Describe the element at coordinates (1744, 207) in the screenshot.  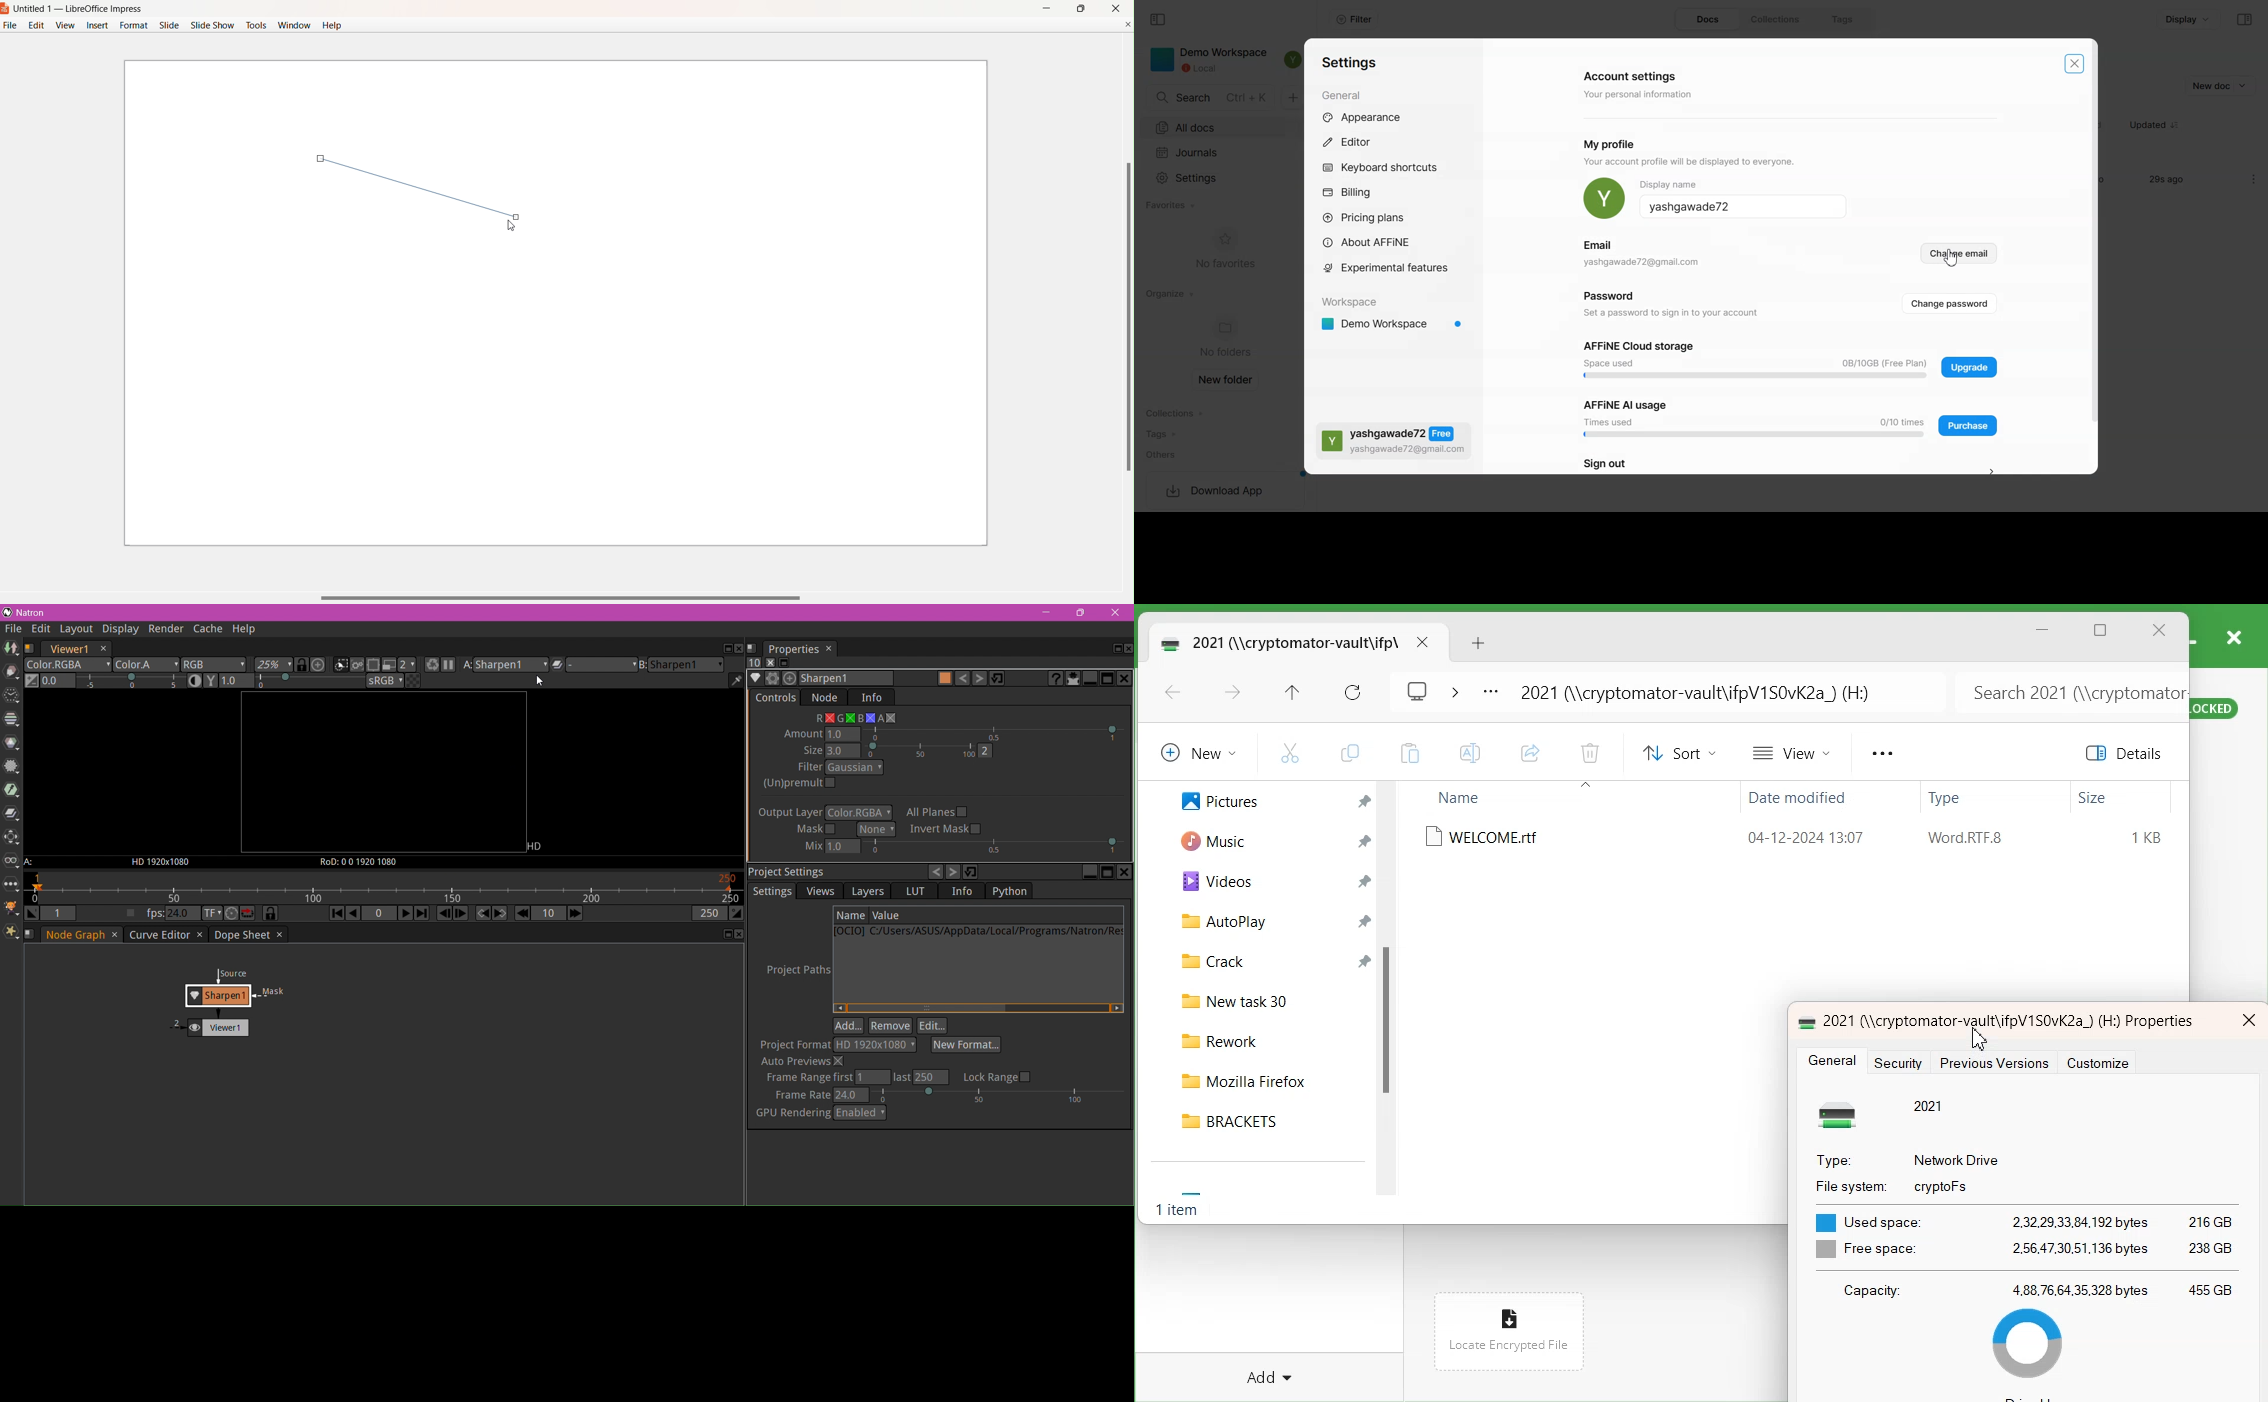
I see `Display name` at that location.